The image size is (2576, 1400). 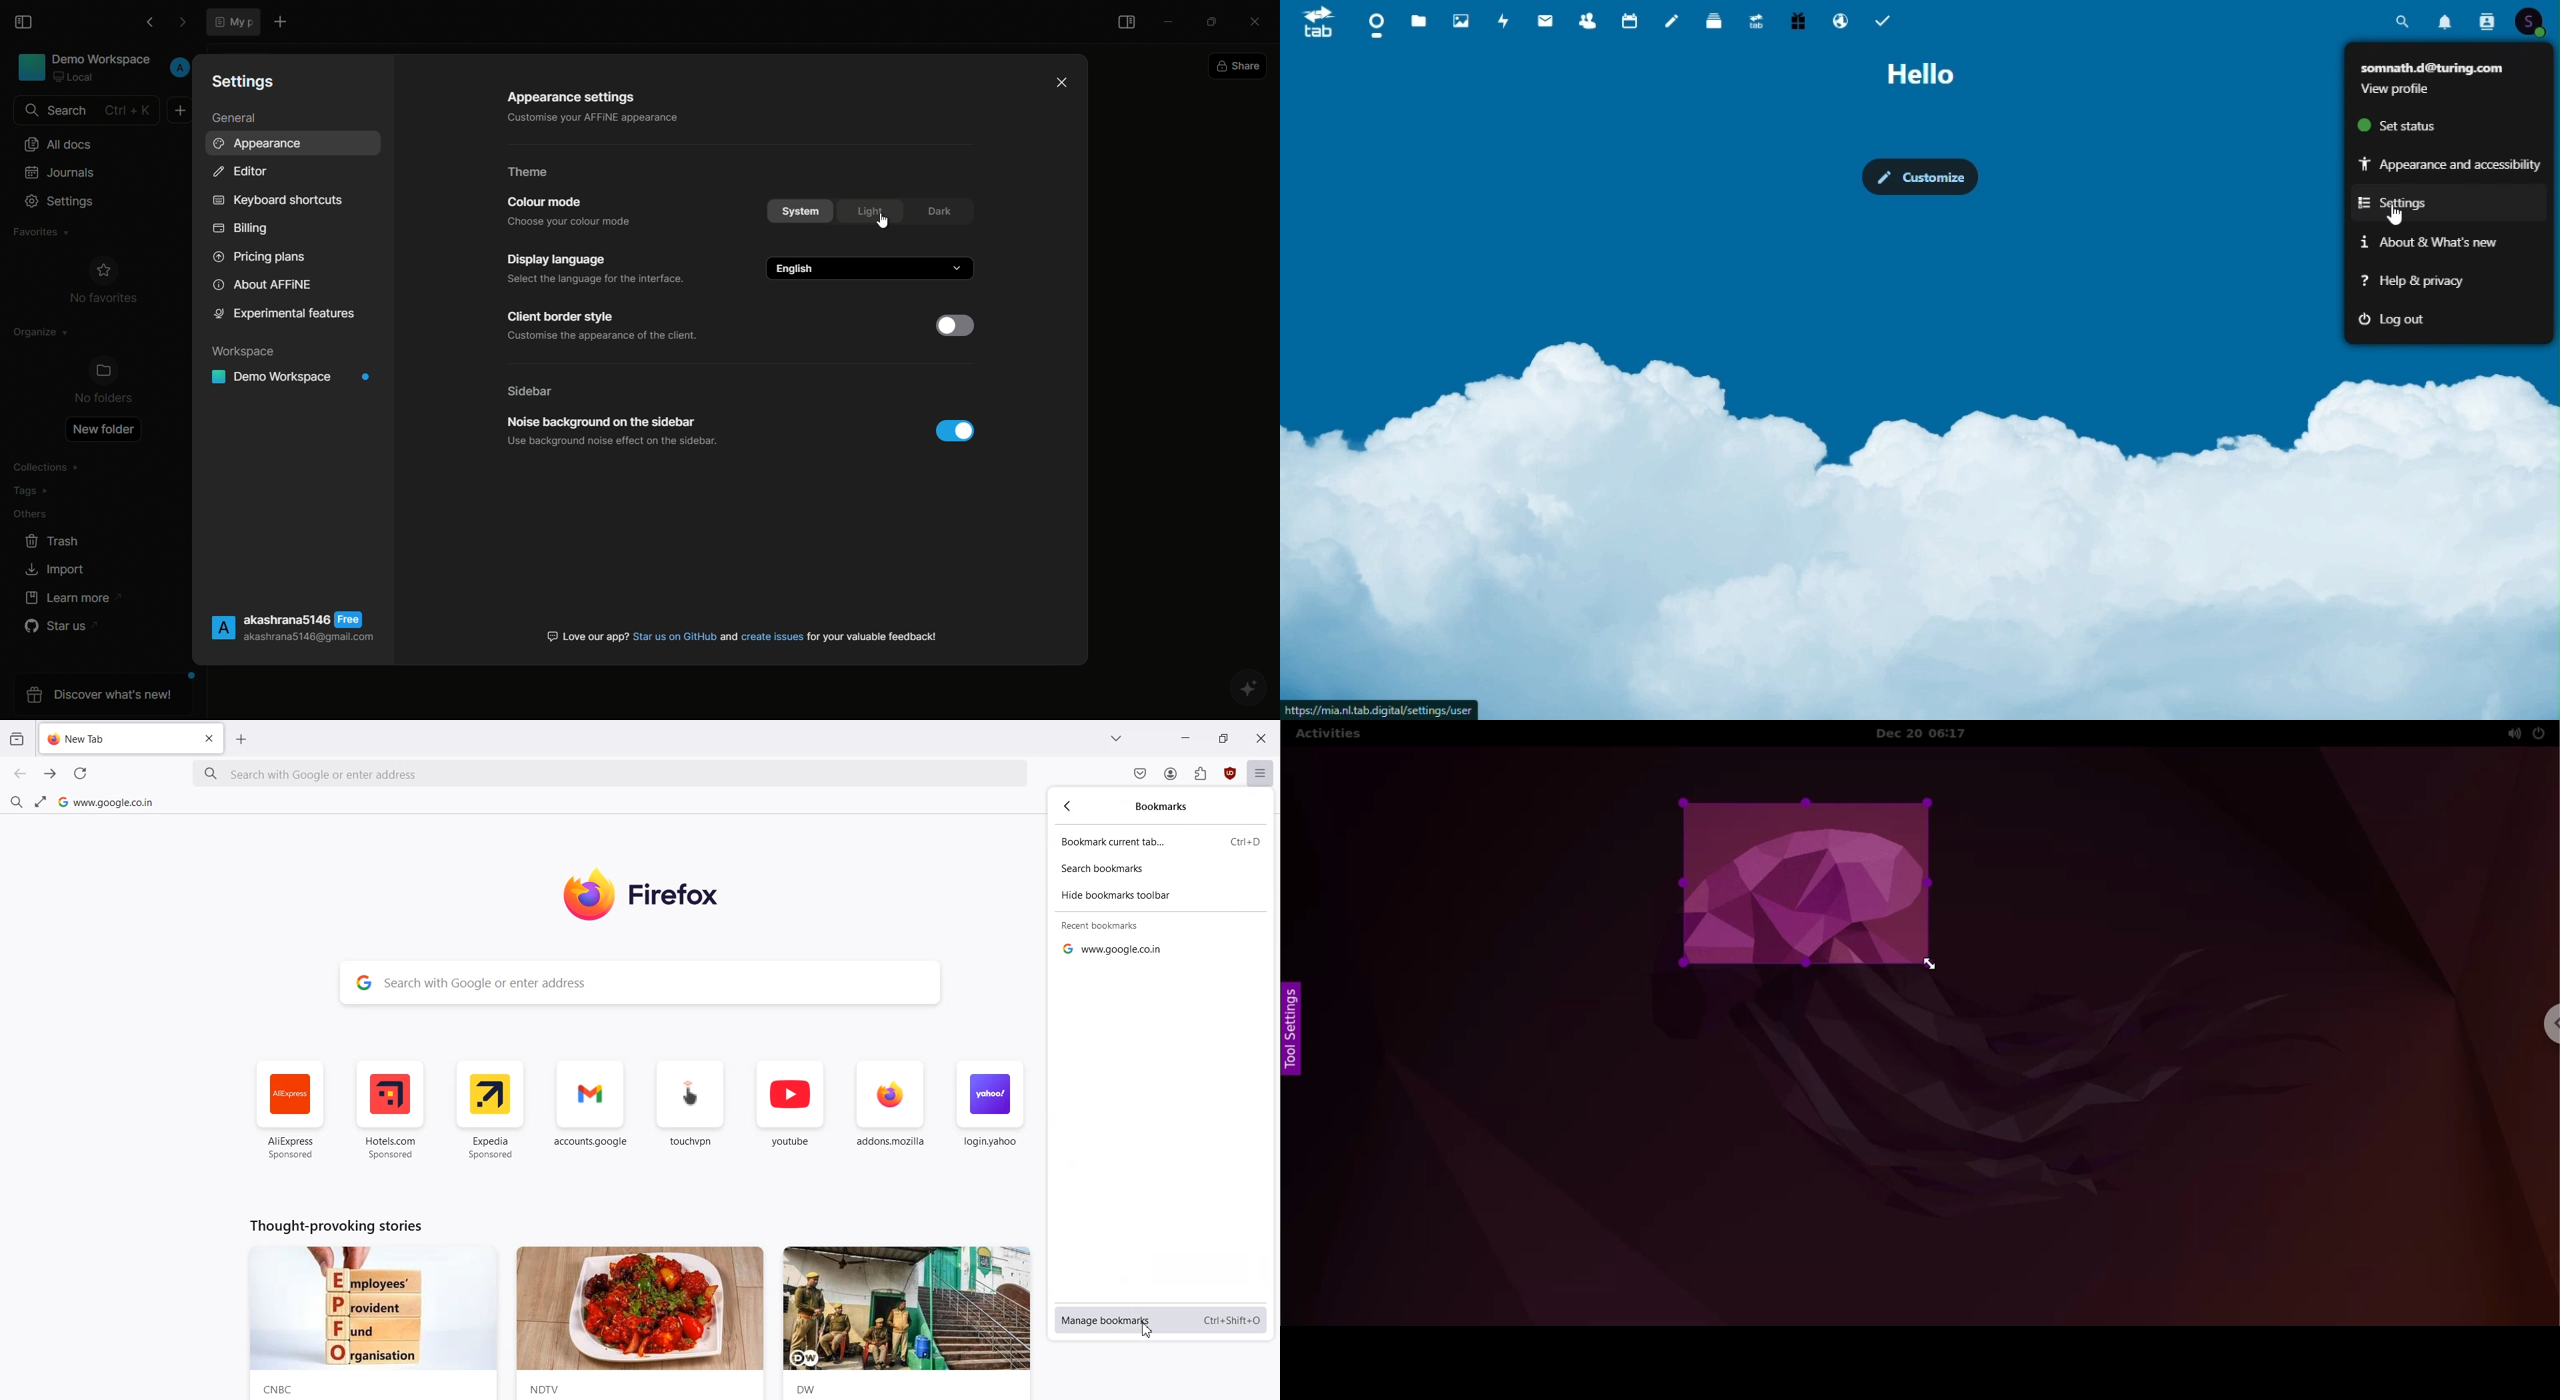 I want to click on Email and profile, so click(x=2446, y=73).